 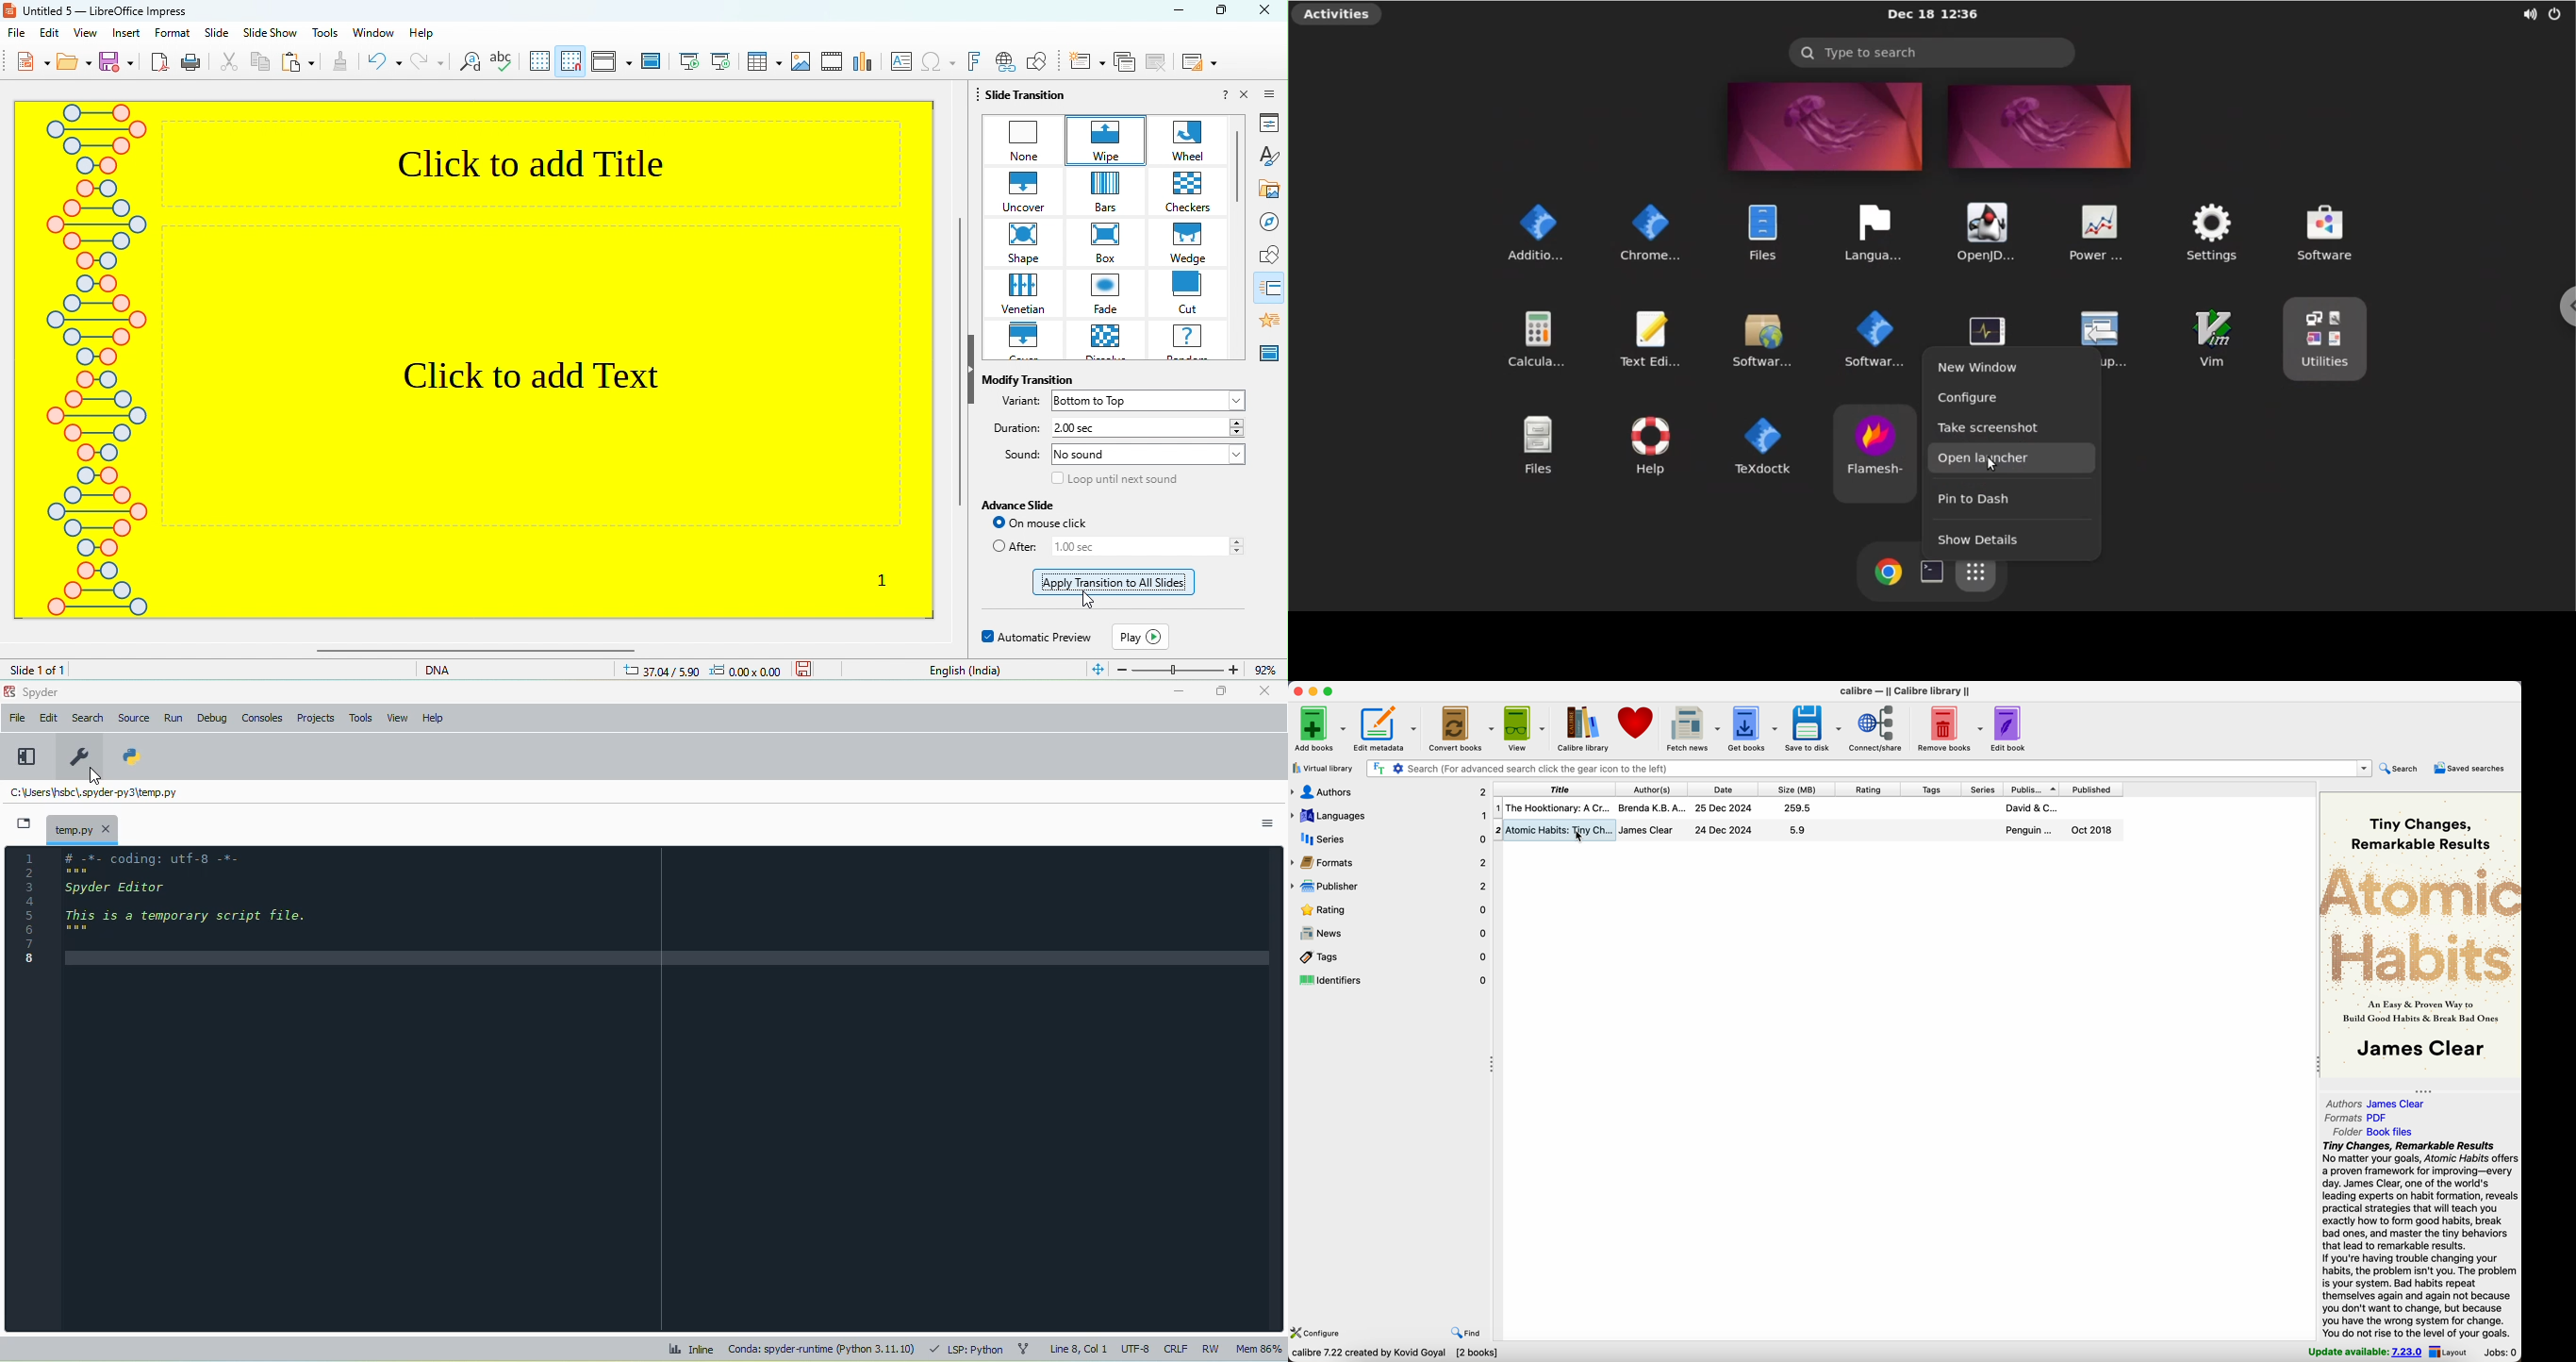 What do you see at coordinates (1648, 230) in the screenshot?
I see `chrome settings` at bounding box center [1648, 230].